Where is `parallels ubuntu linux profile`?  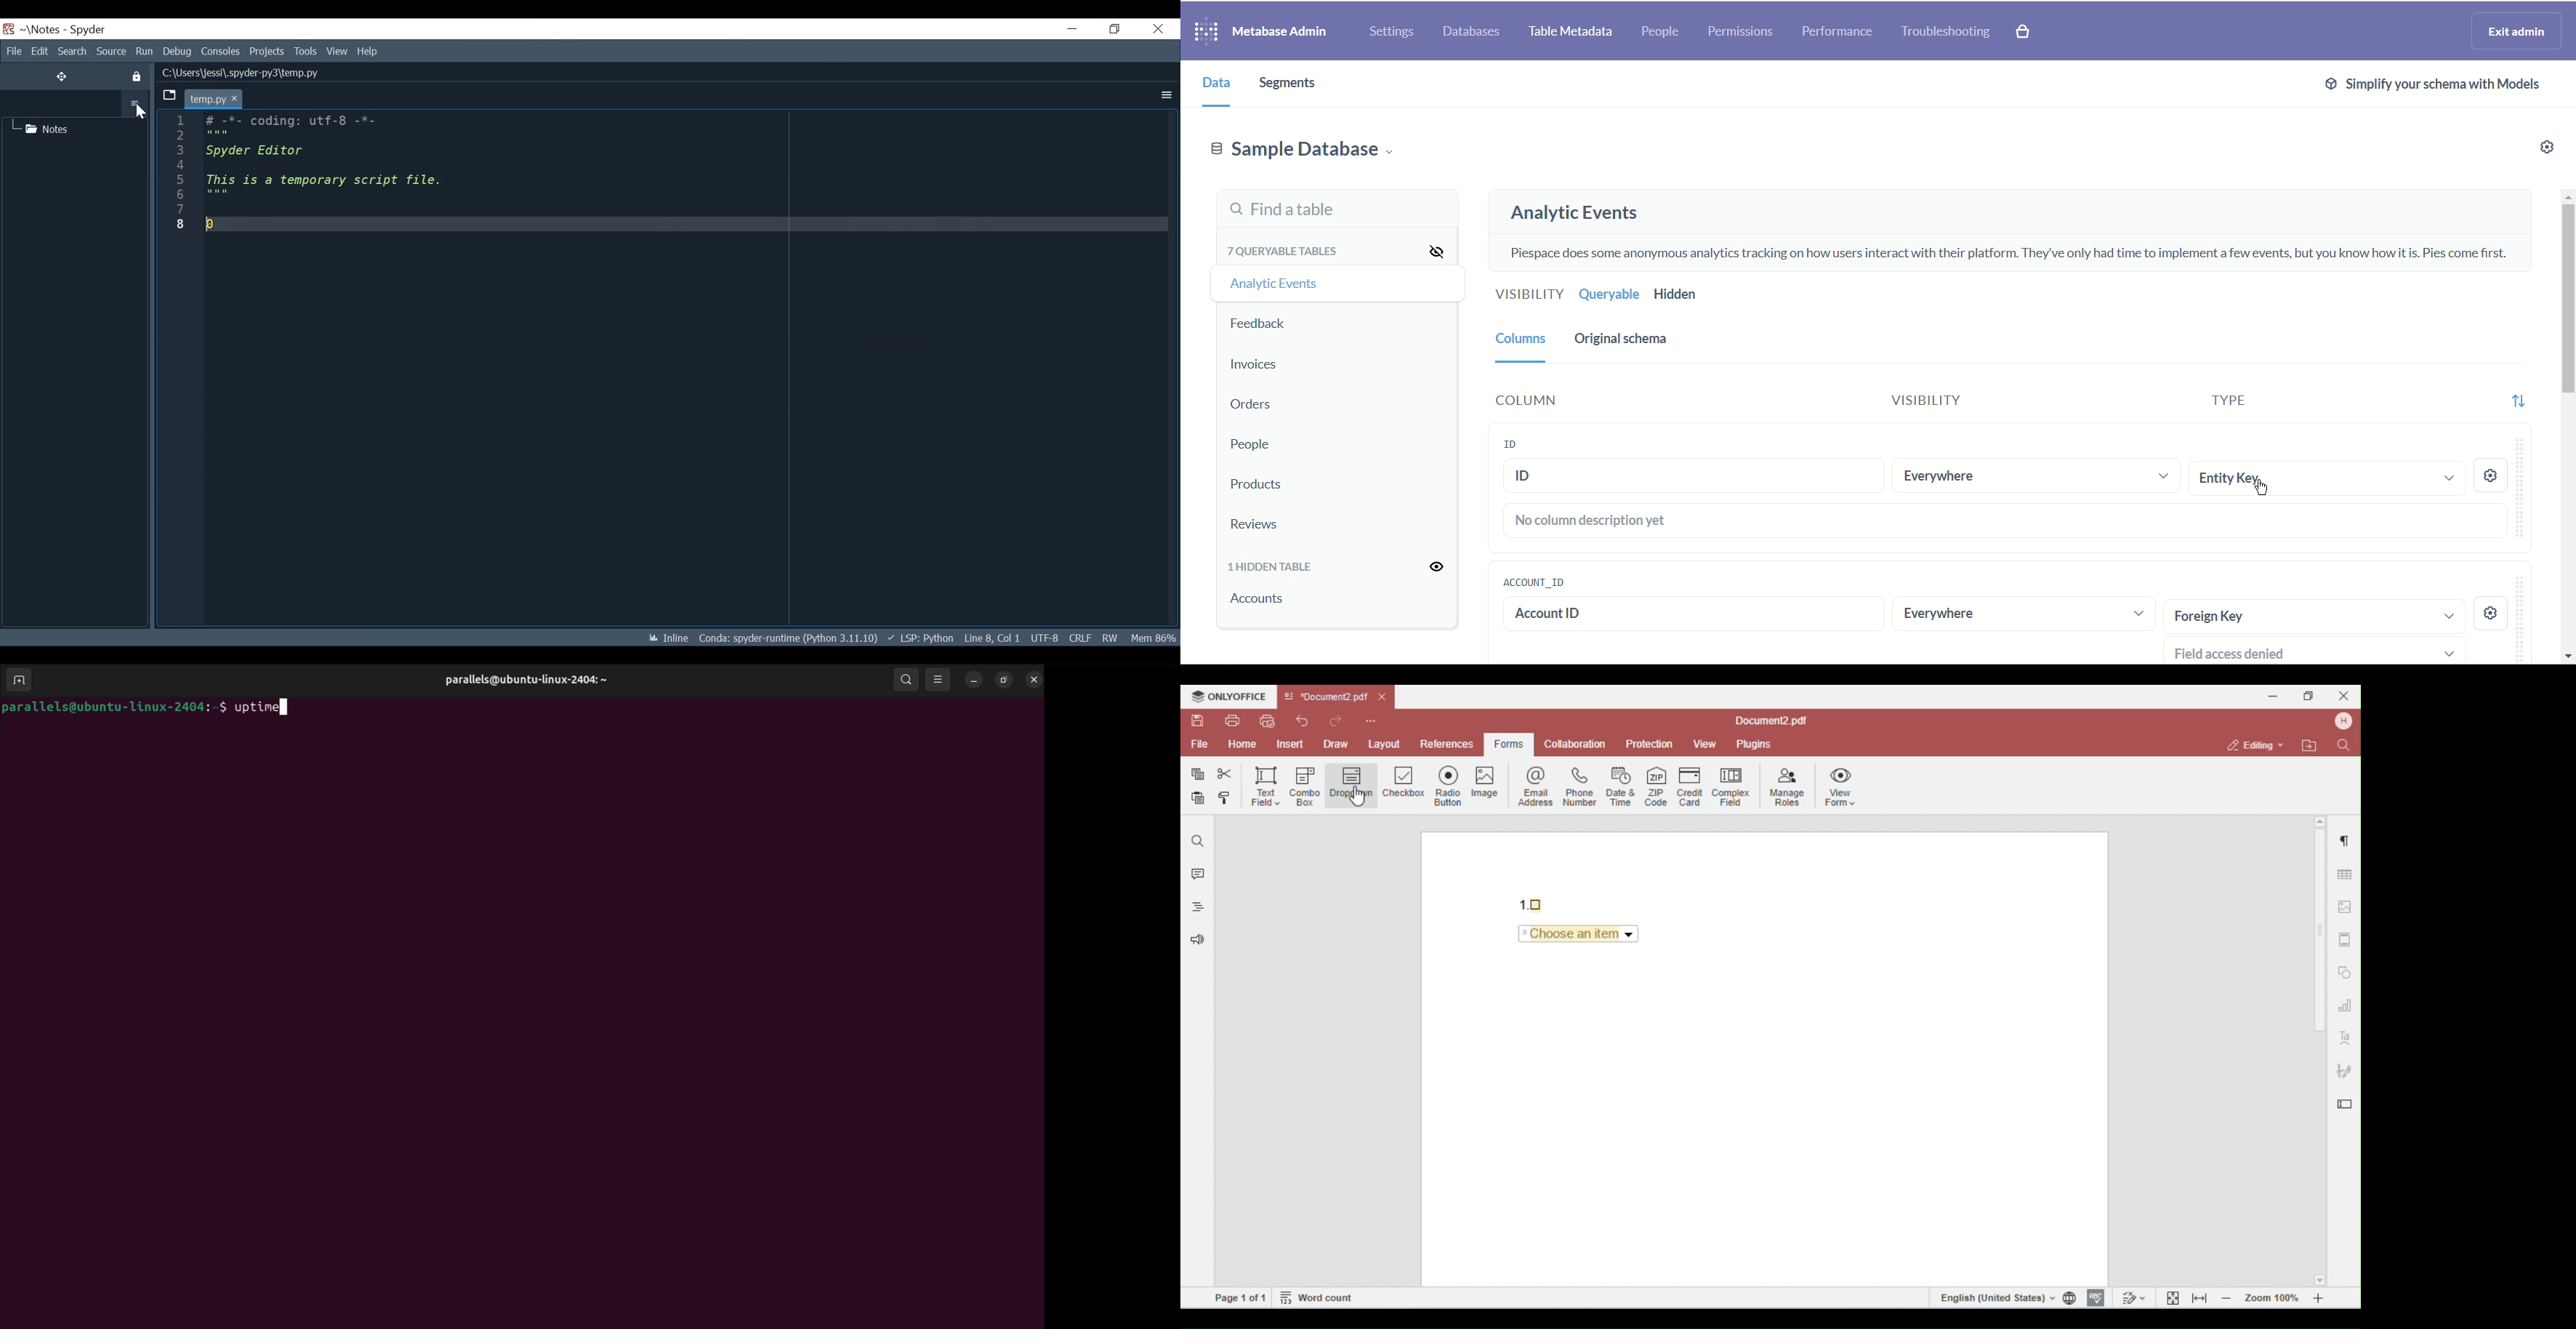
parallels ubuntu linux profile is located at coordinates (523, 680).